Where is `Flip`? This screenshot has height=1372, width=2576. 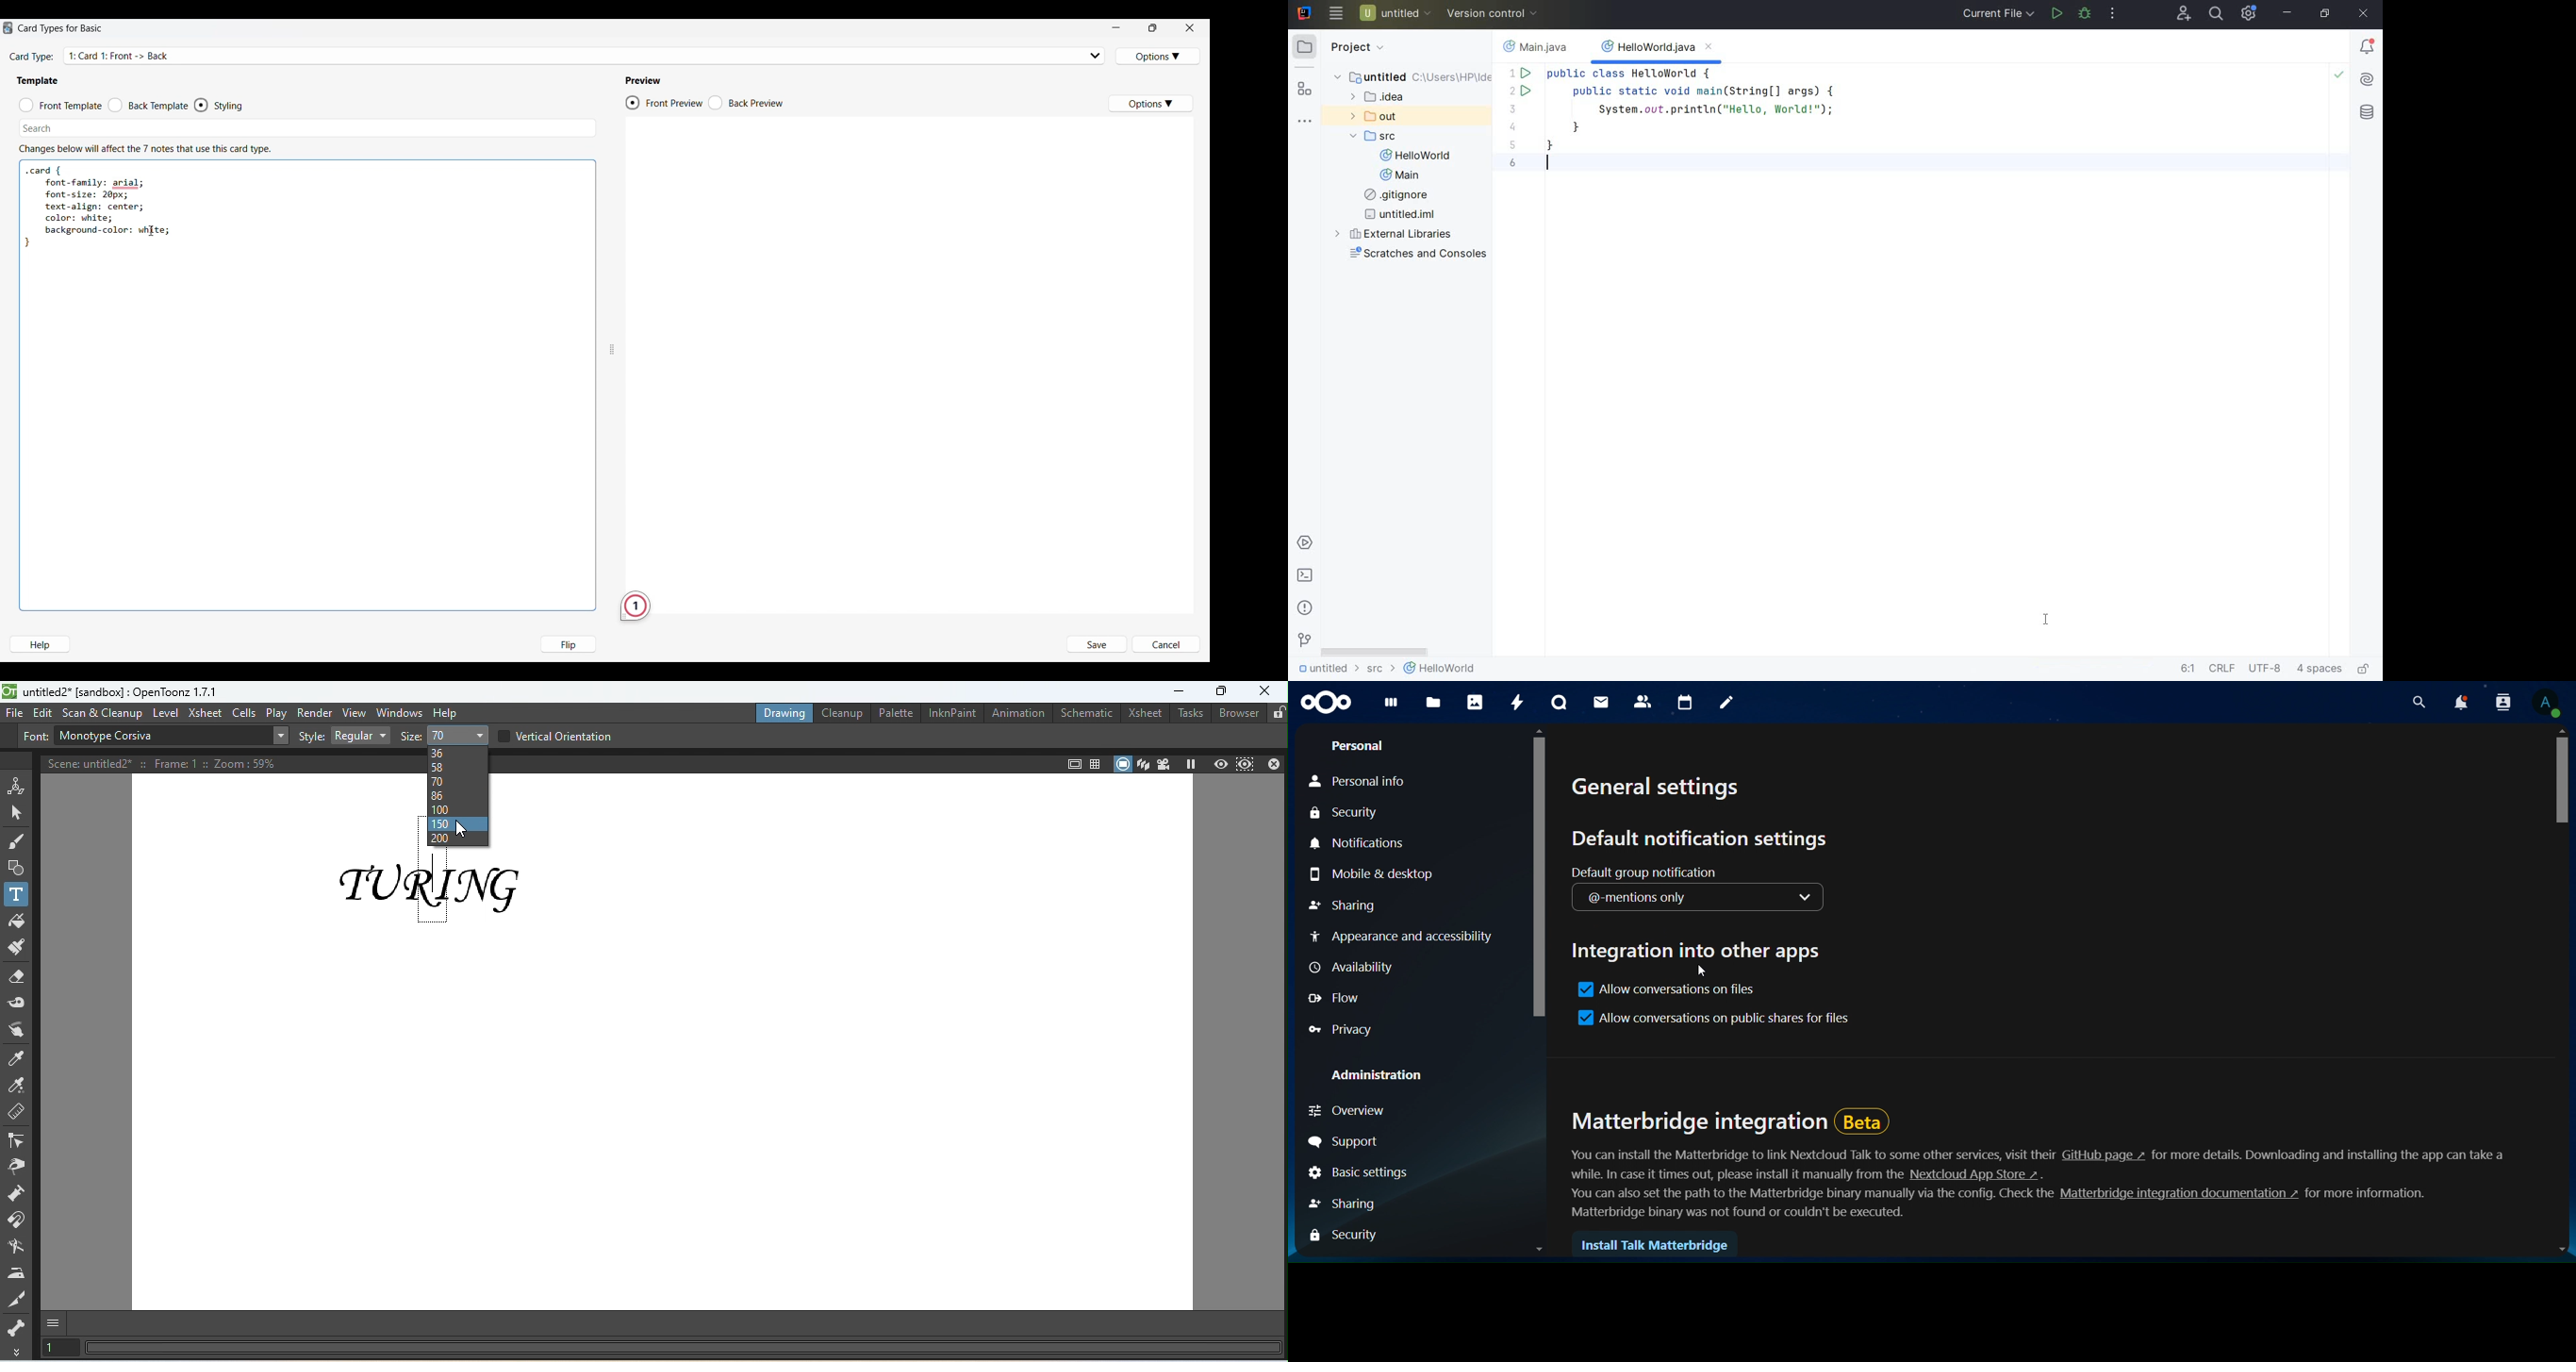
Flip is located at coordinates (568, 644).